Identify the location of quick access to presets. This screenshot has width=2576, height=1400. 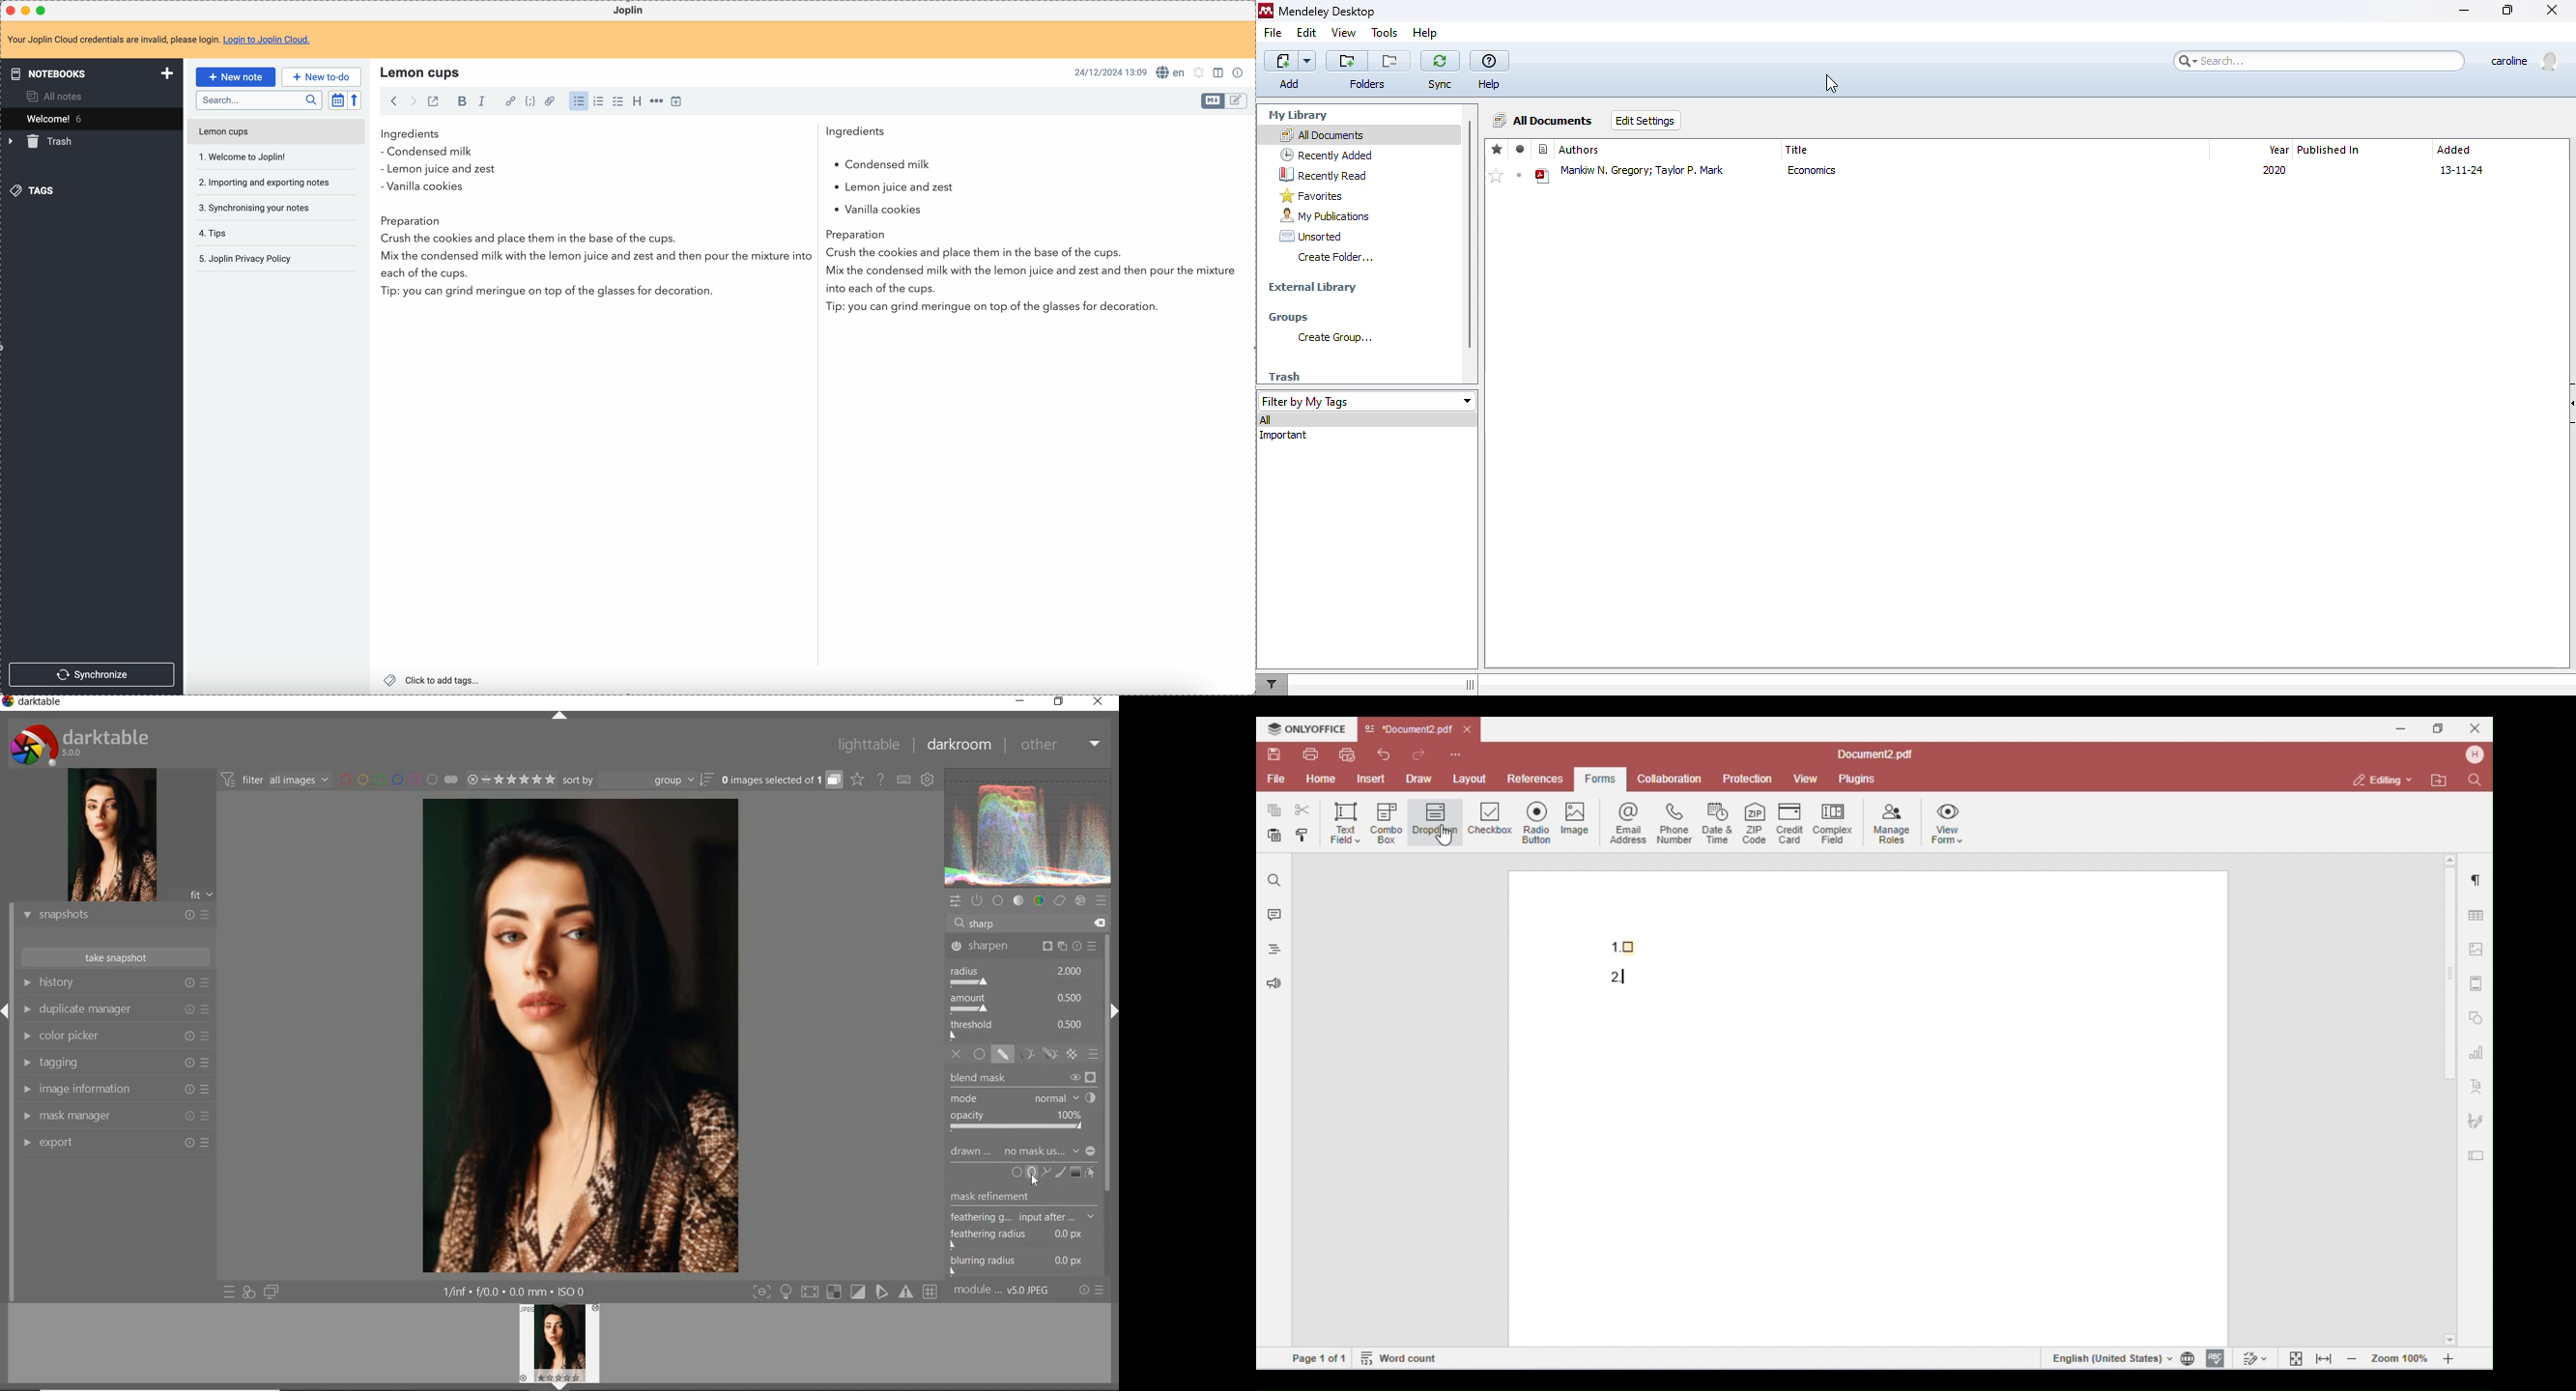
(230, 1292).